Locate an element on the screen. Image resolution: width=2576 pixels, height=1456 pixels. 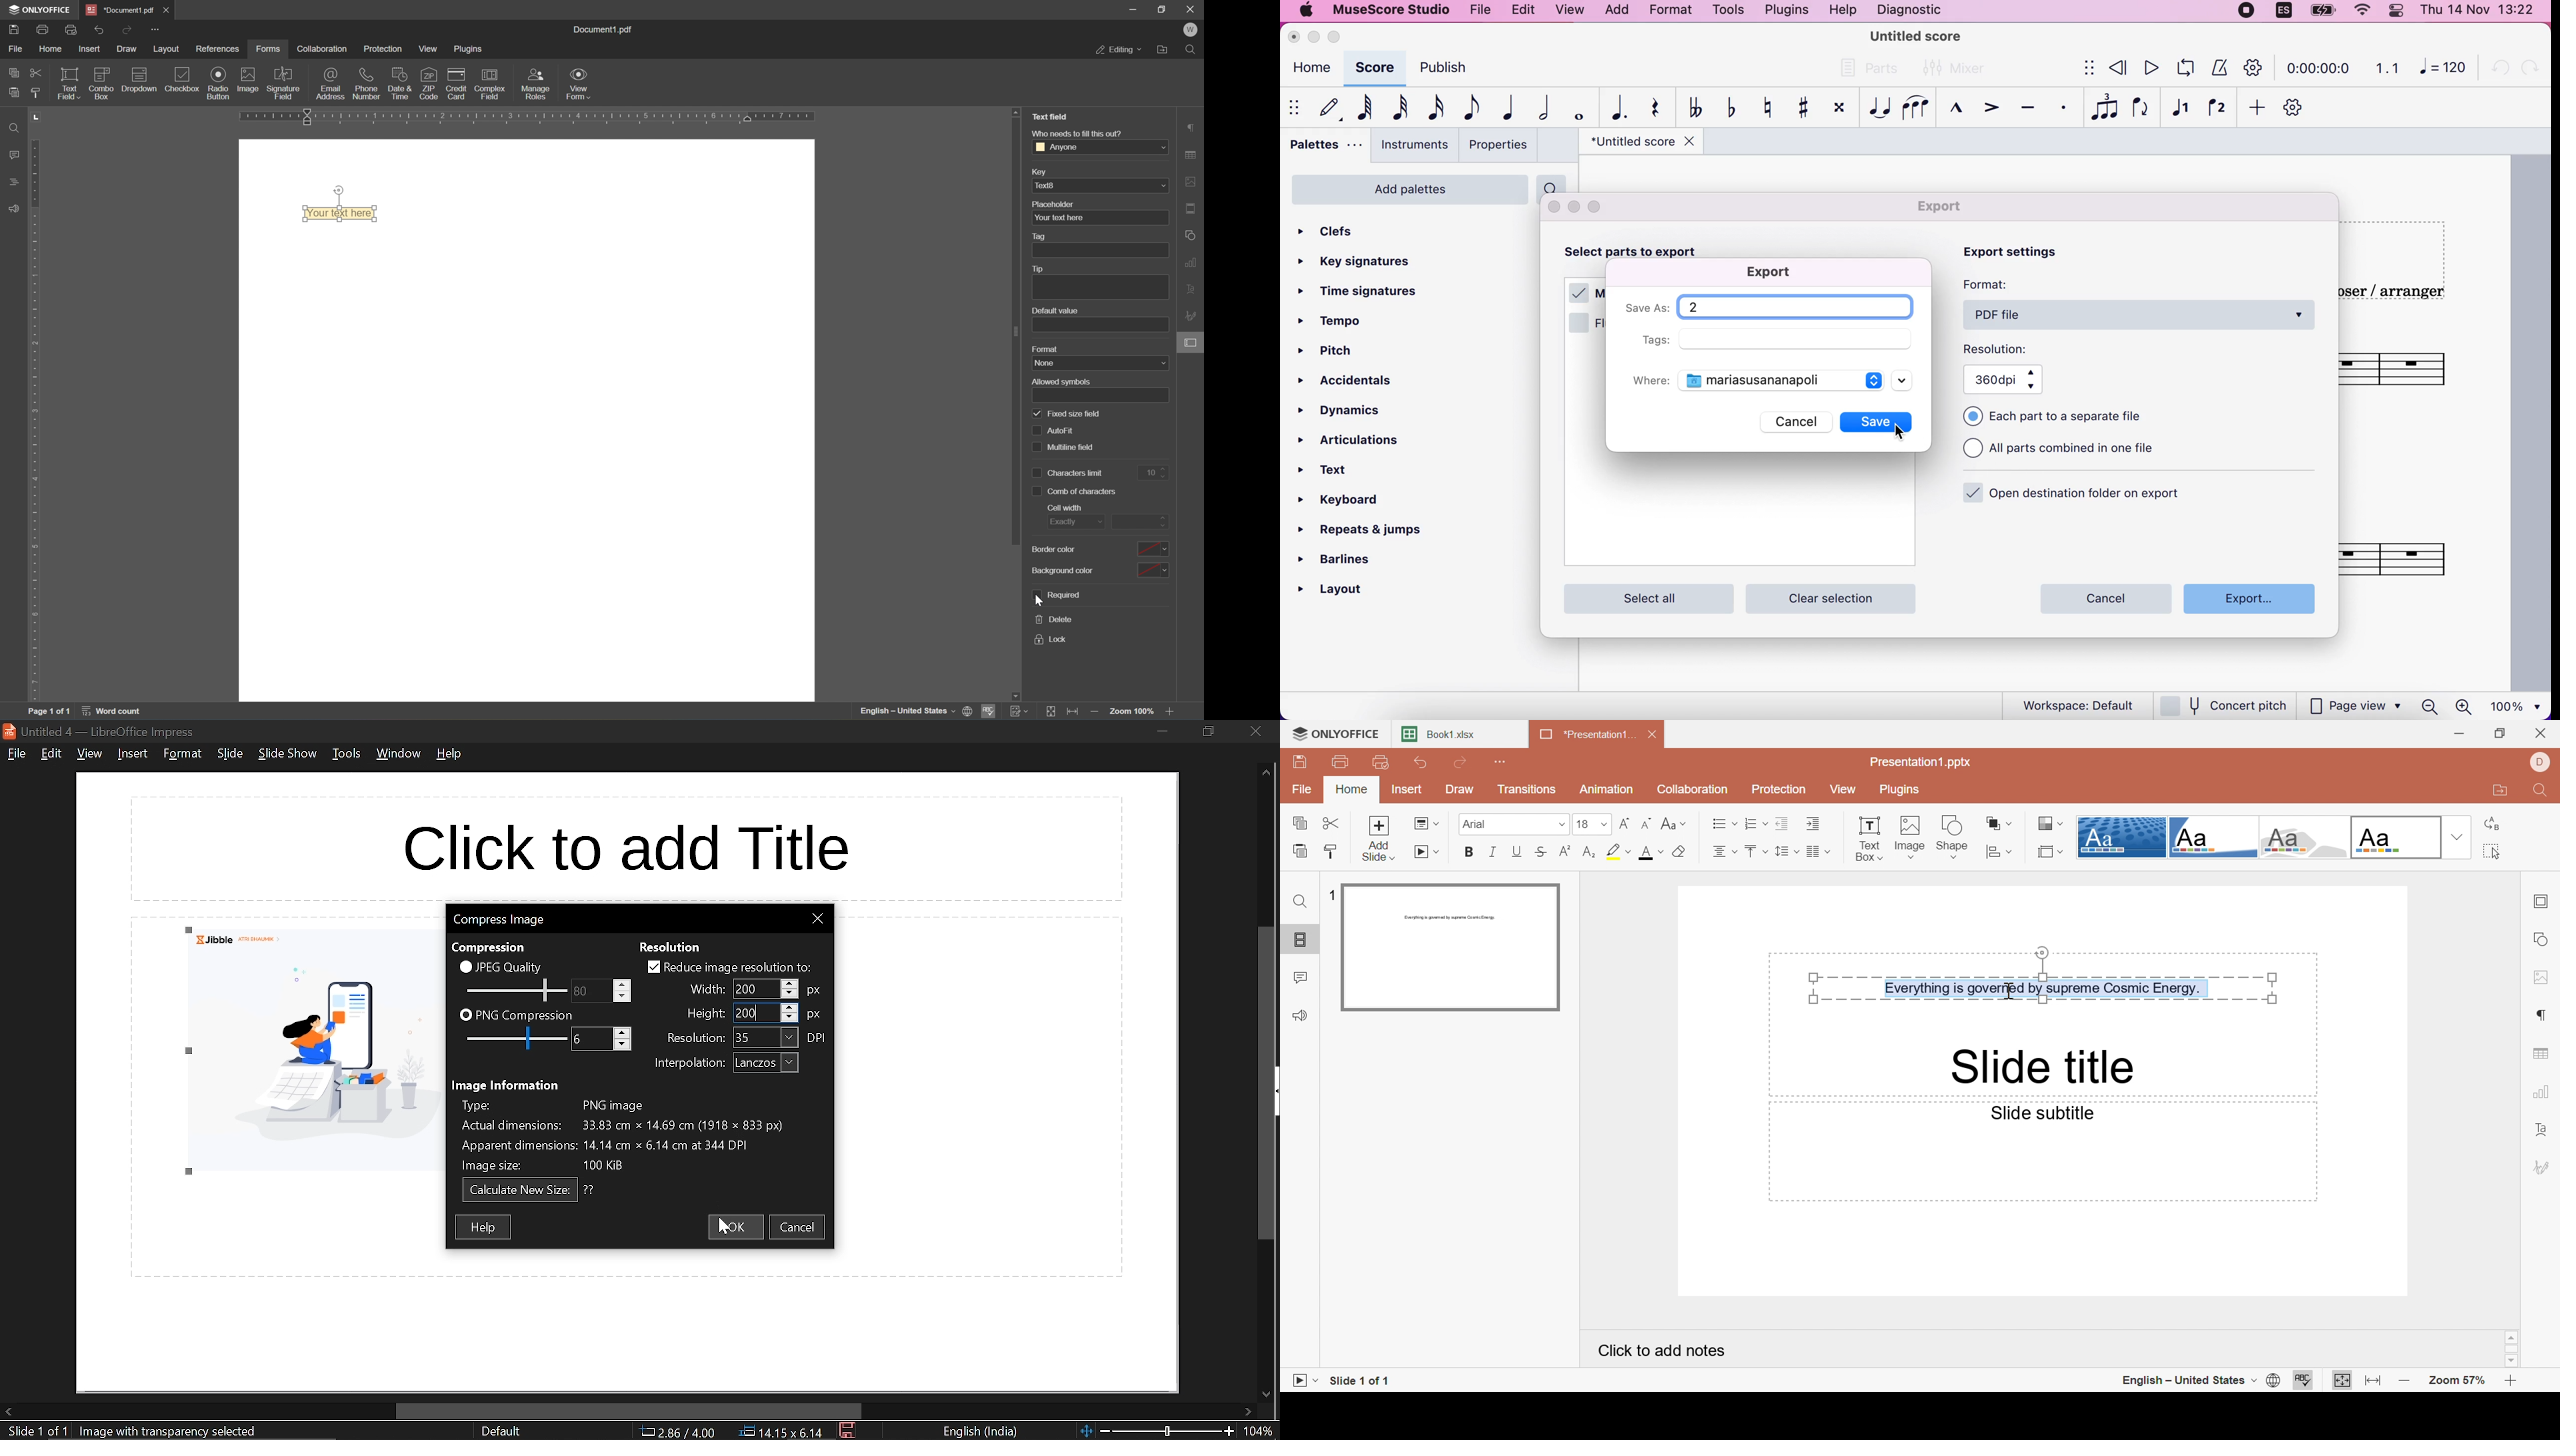
Presentation1.pptx is located at coordinates (1922, 761).